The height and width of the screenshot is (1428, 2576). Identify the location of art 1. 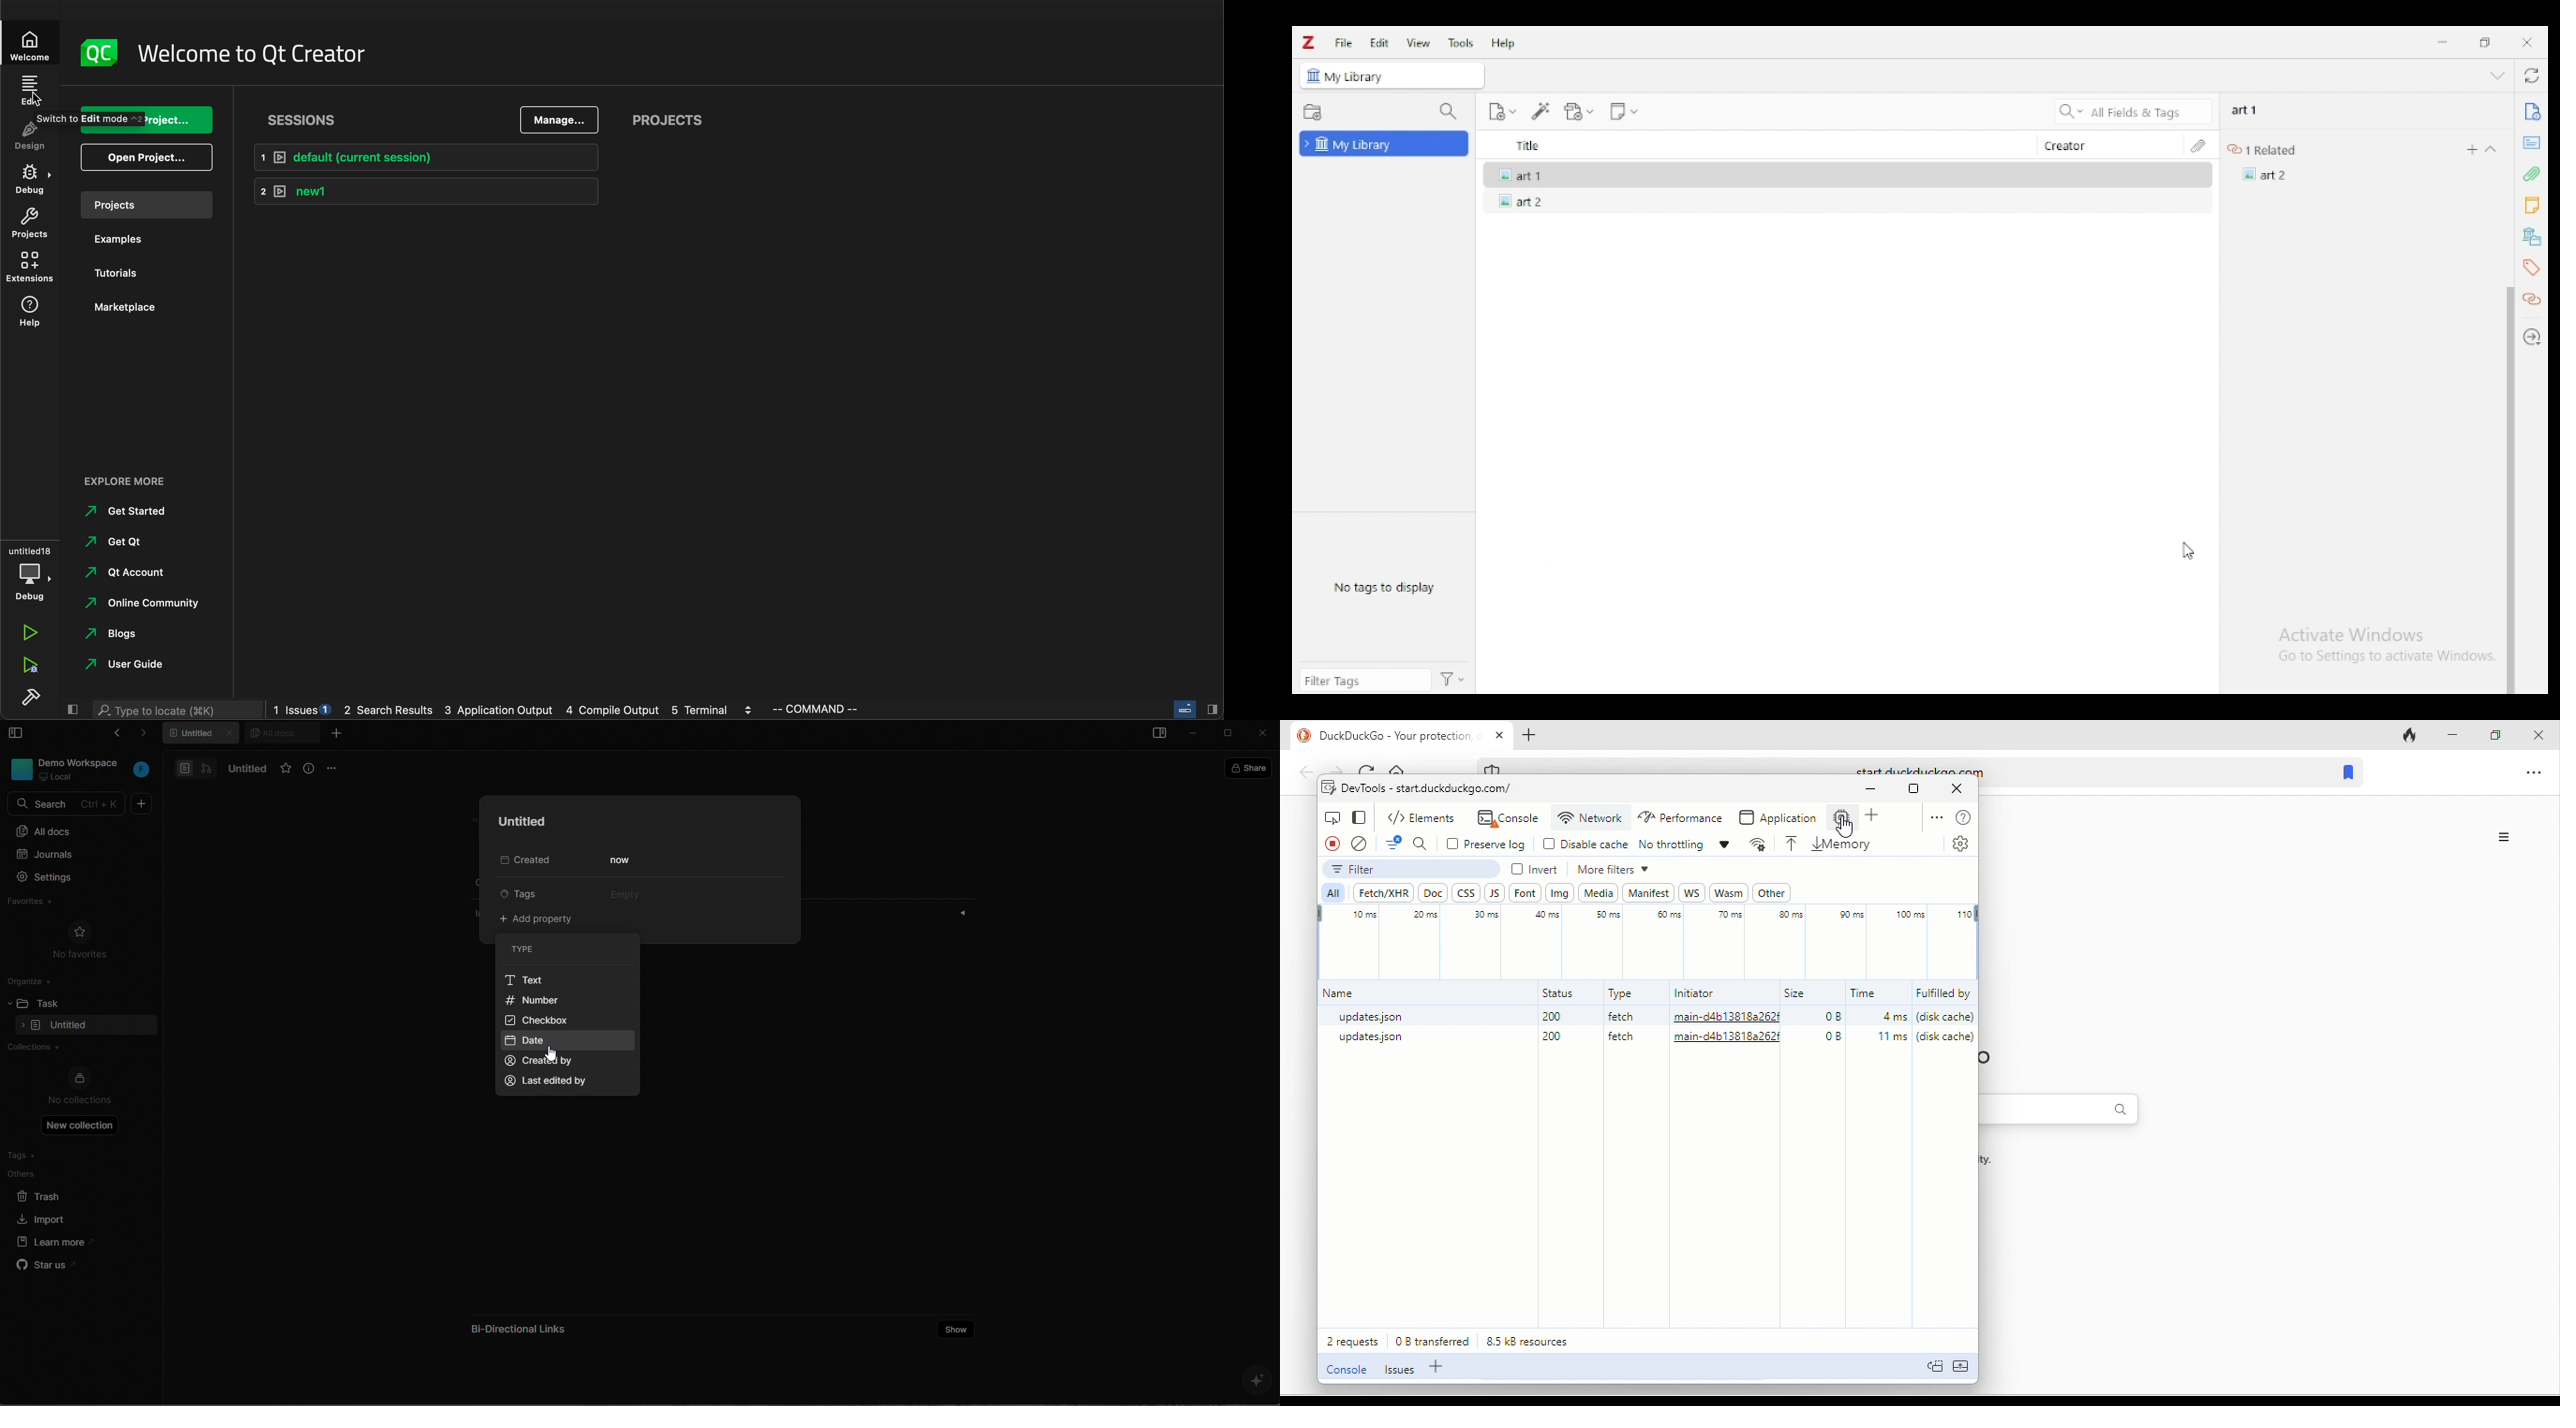
(1517, 173).